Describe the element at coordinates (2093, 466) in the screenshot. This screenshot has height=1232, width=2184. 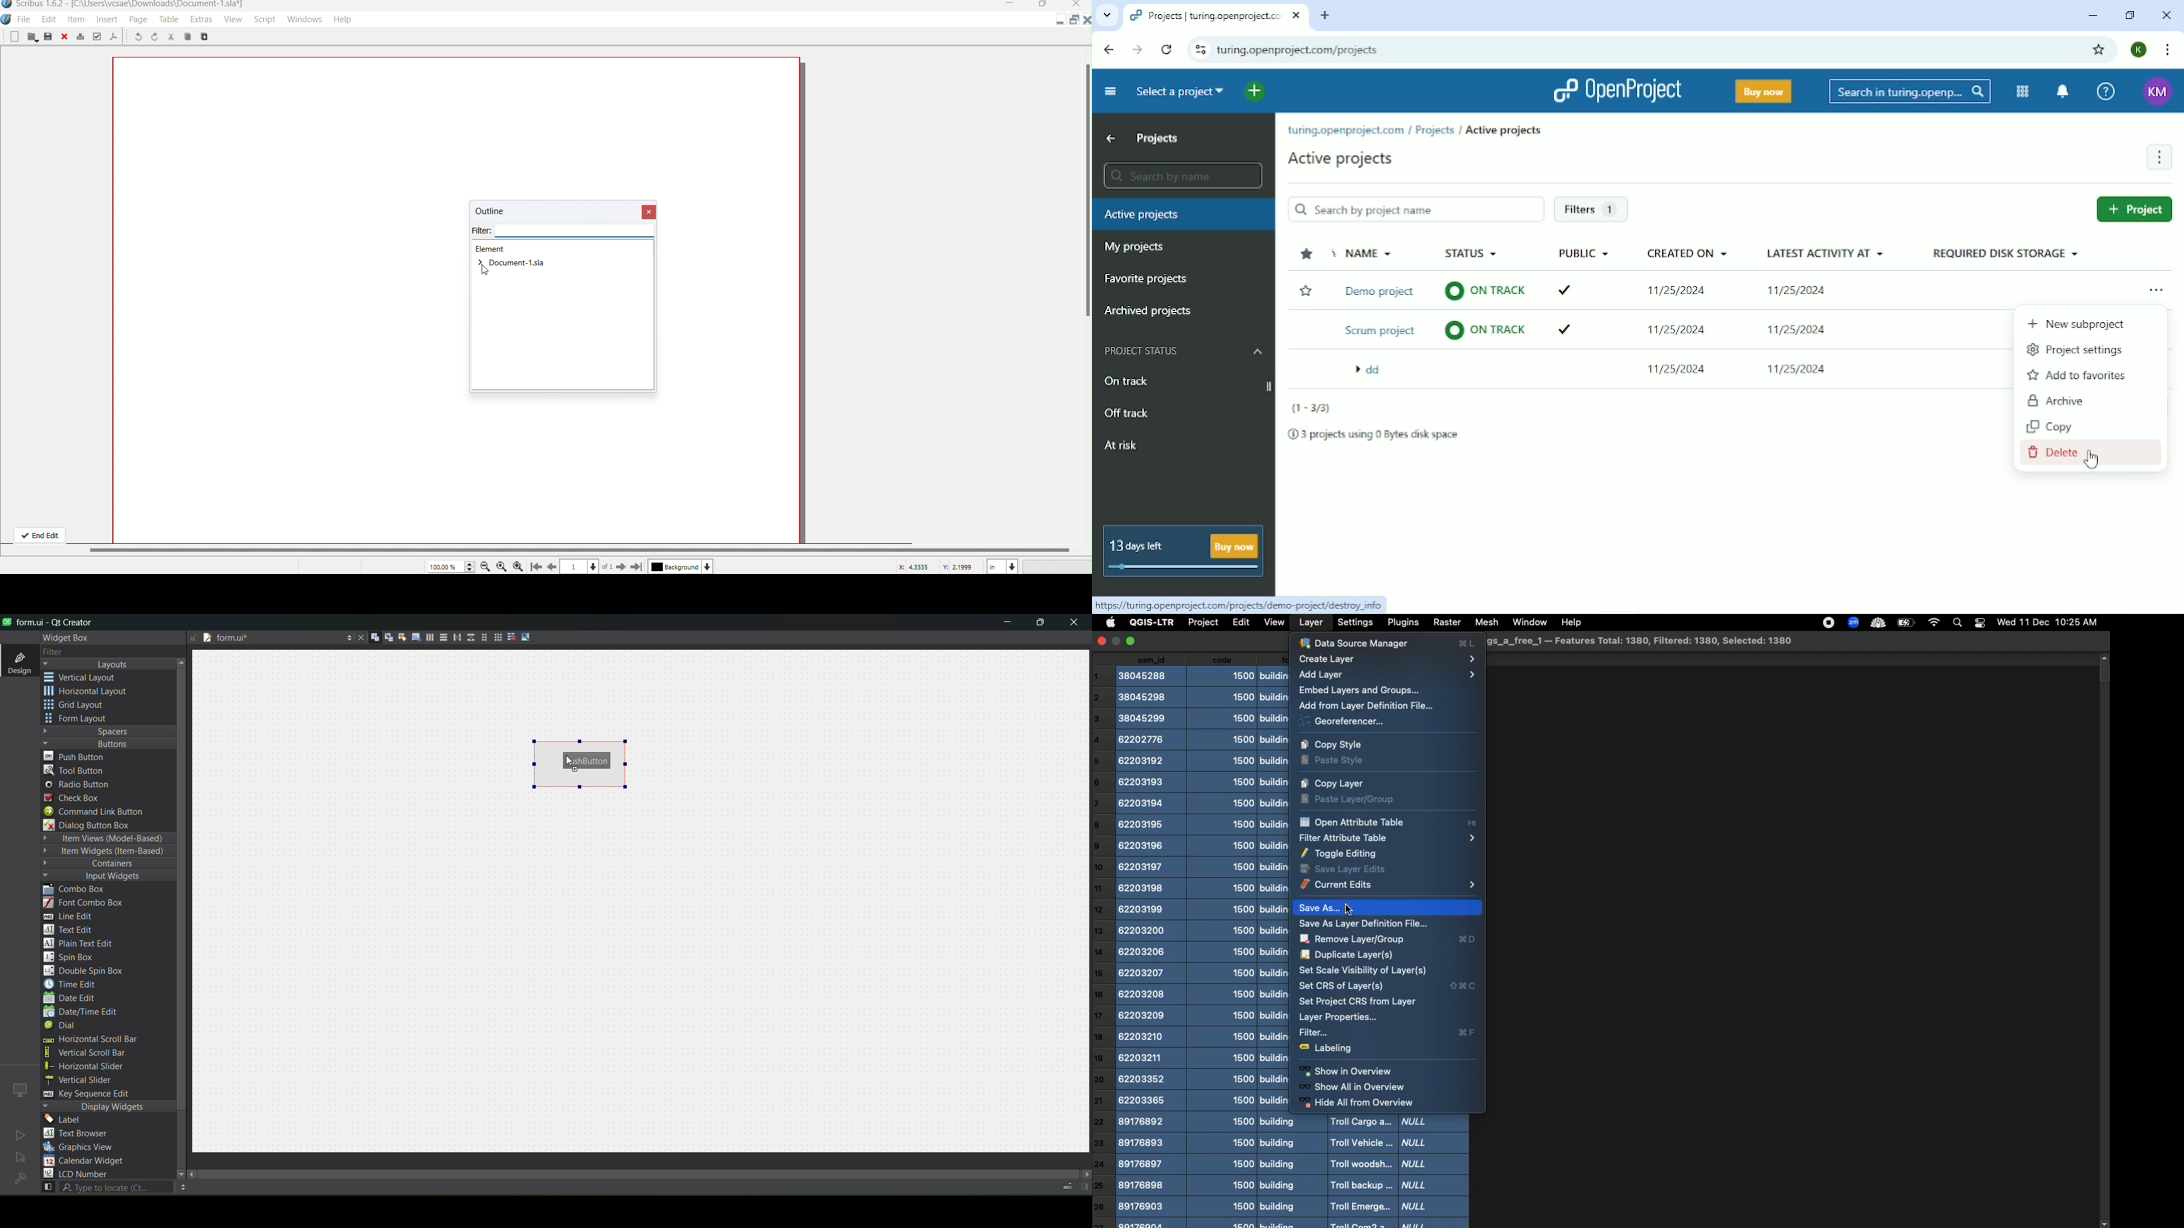
I see `cursor` at that location.